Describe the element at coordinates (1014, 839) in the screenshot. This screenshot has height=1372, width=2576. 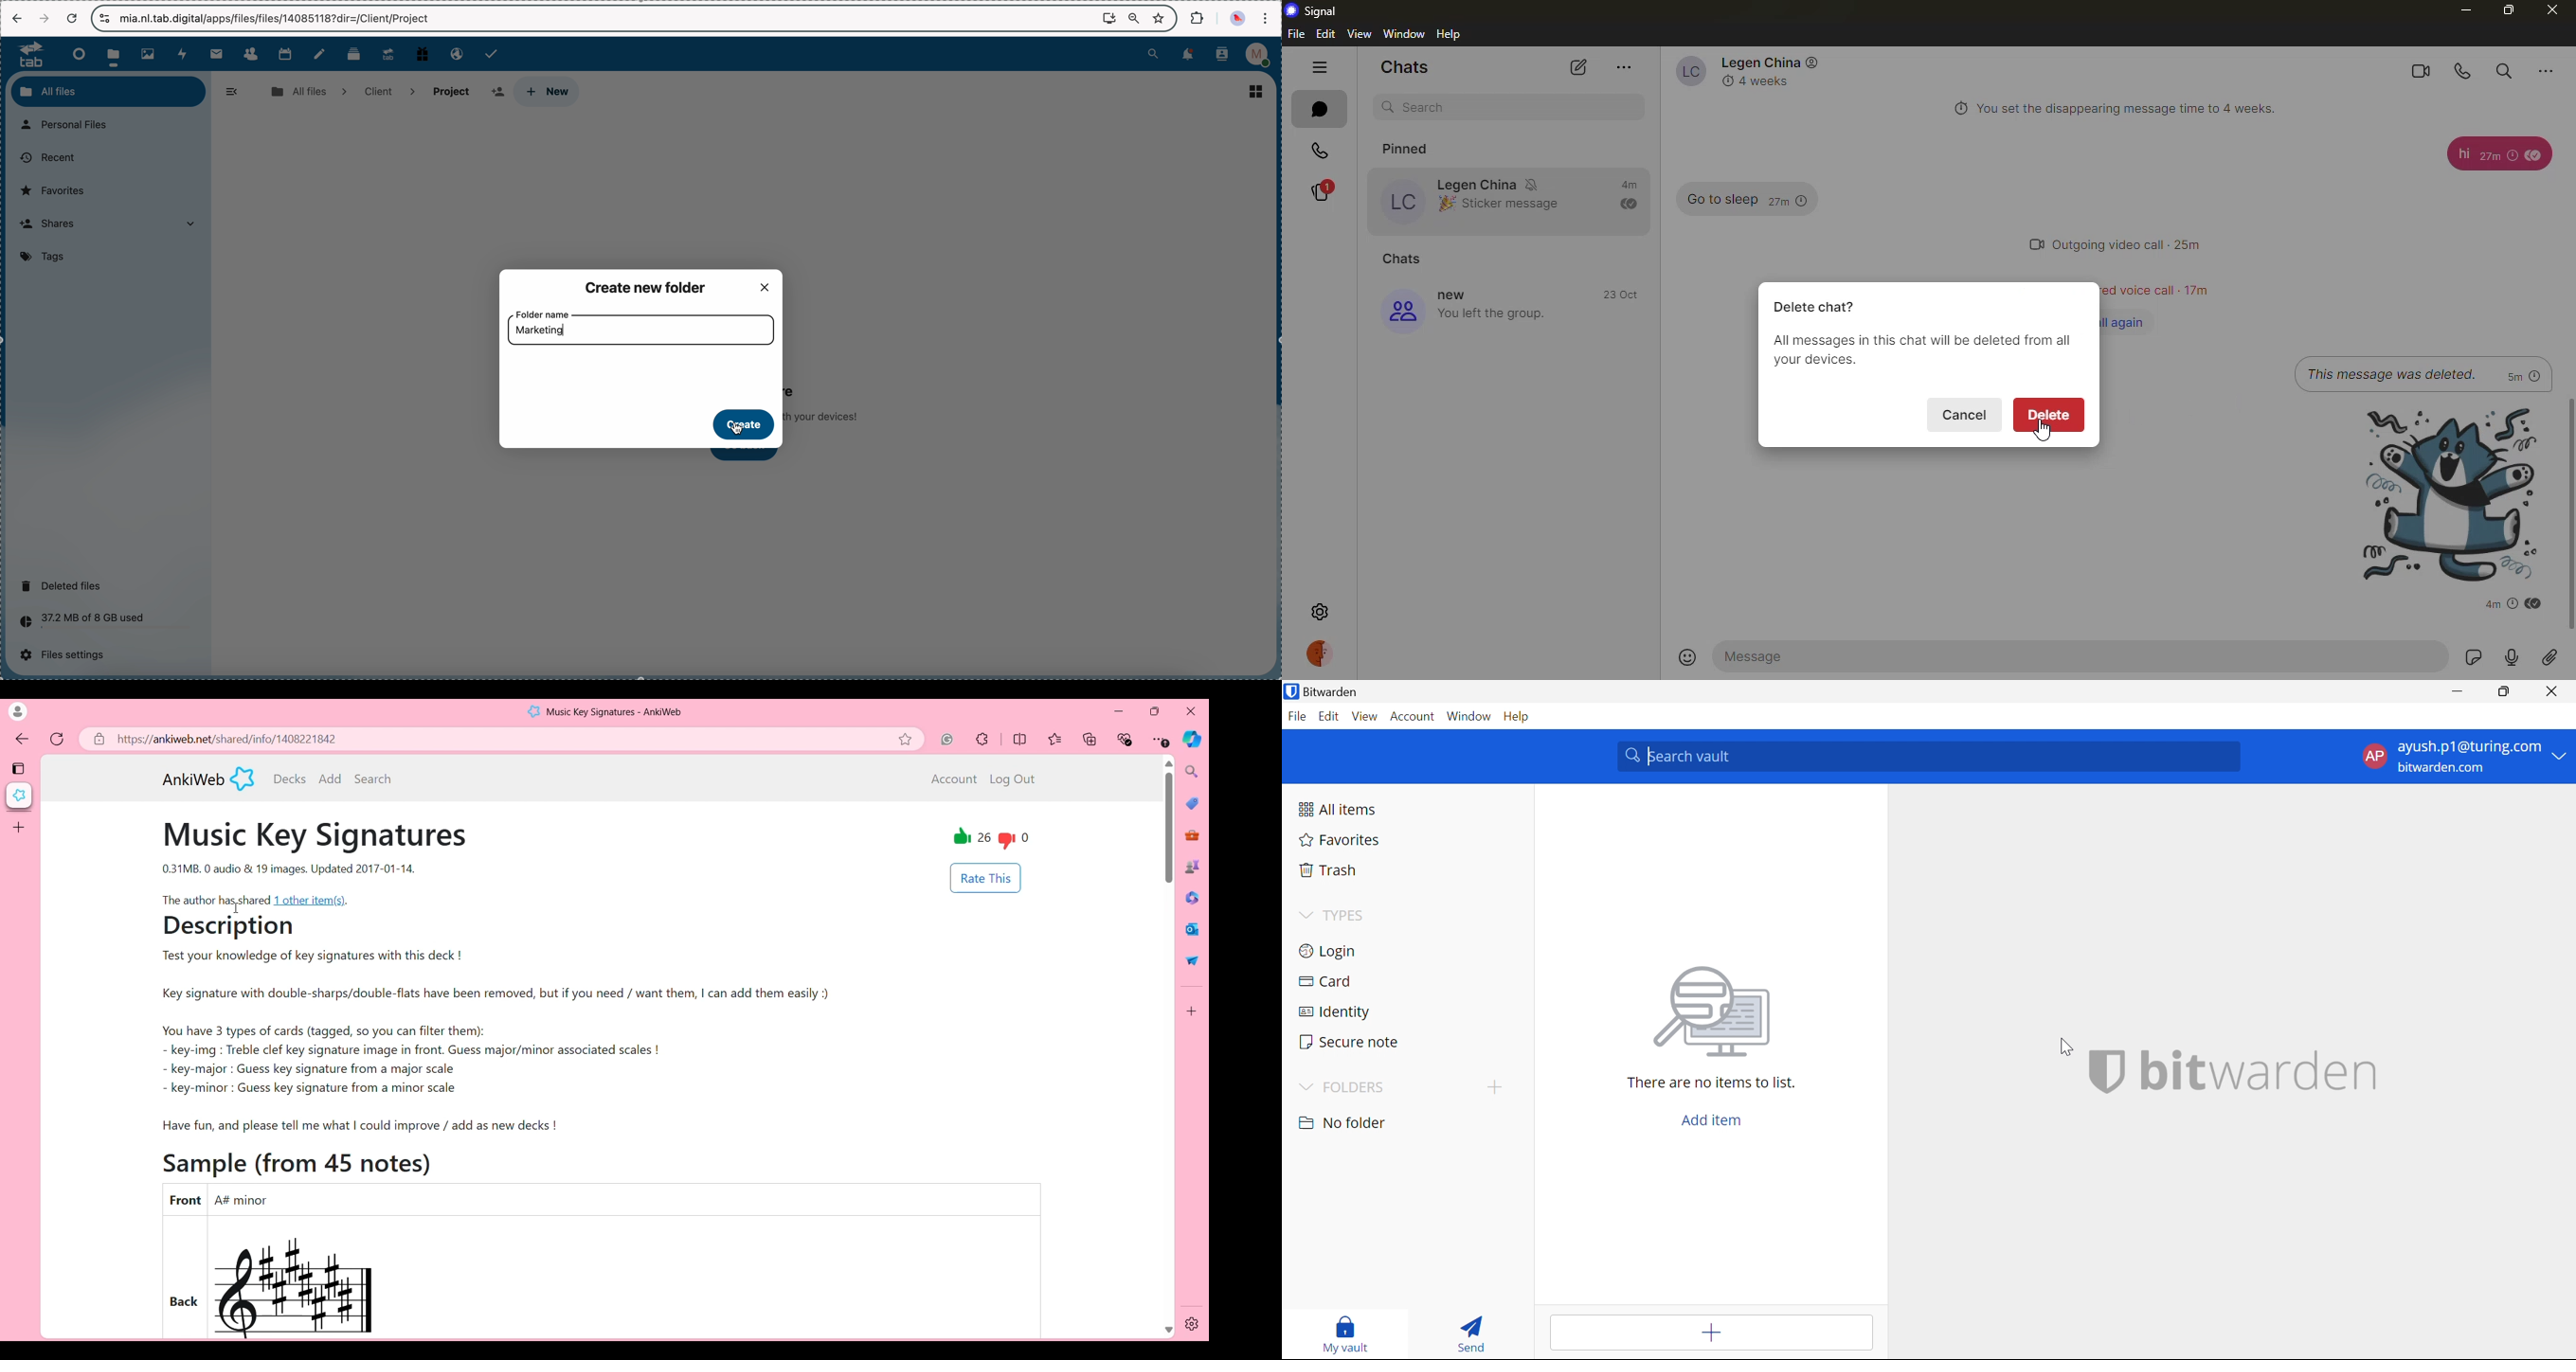
I see `Dislikes for current deck` at that location.